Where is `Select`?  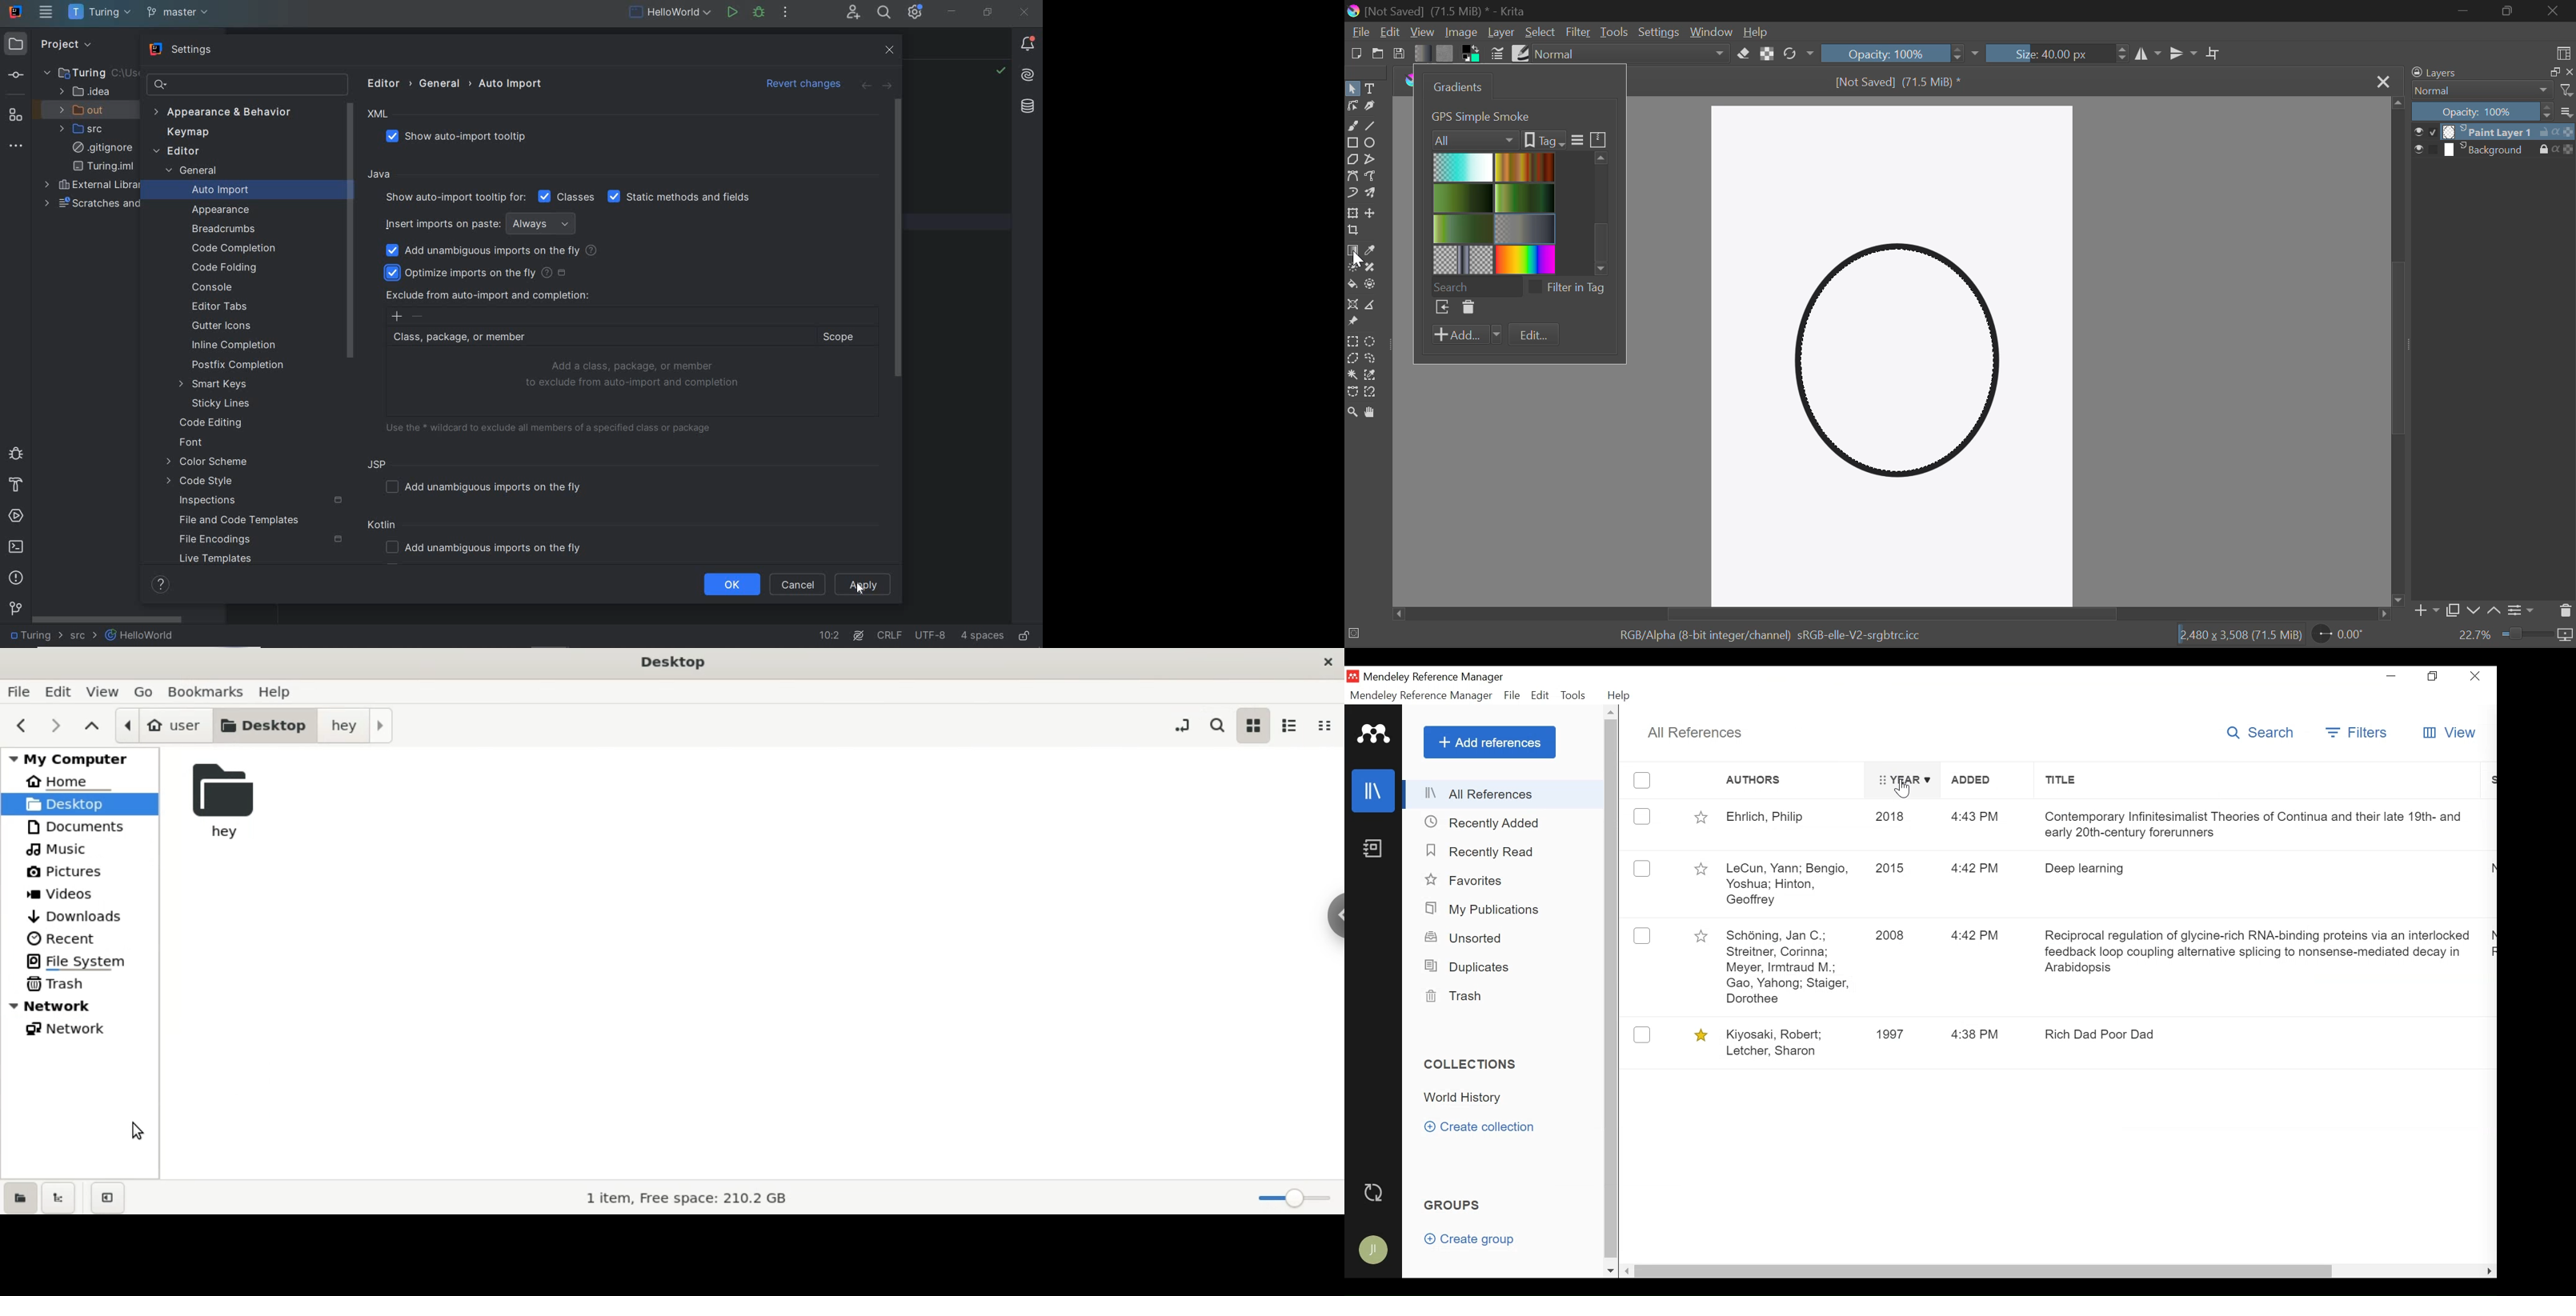 Select is located at coordinates (1541, 34).